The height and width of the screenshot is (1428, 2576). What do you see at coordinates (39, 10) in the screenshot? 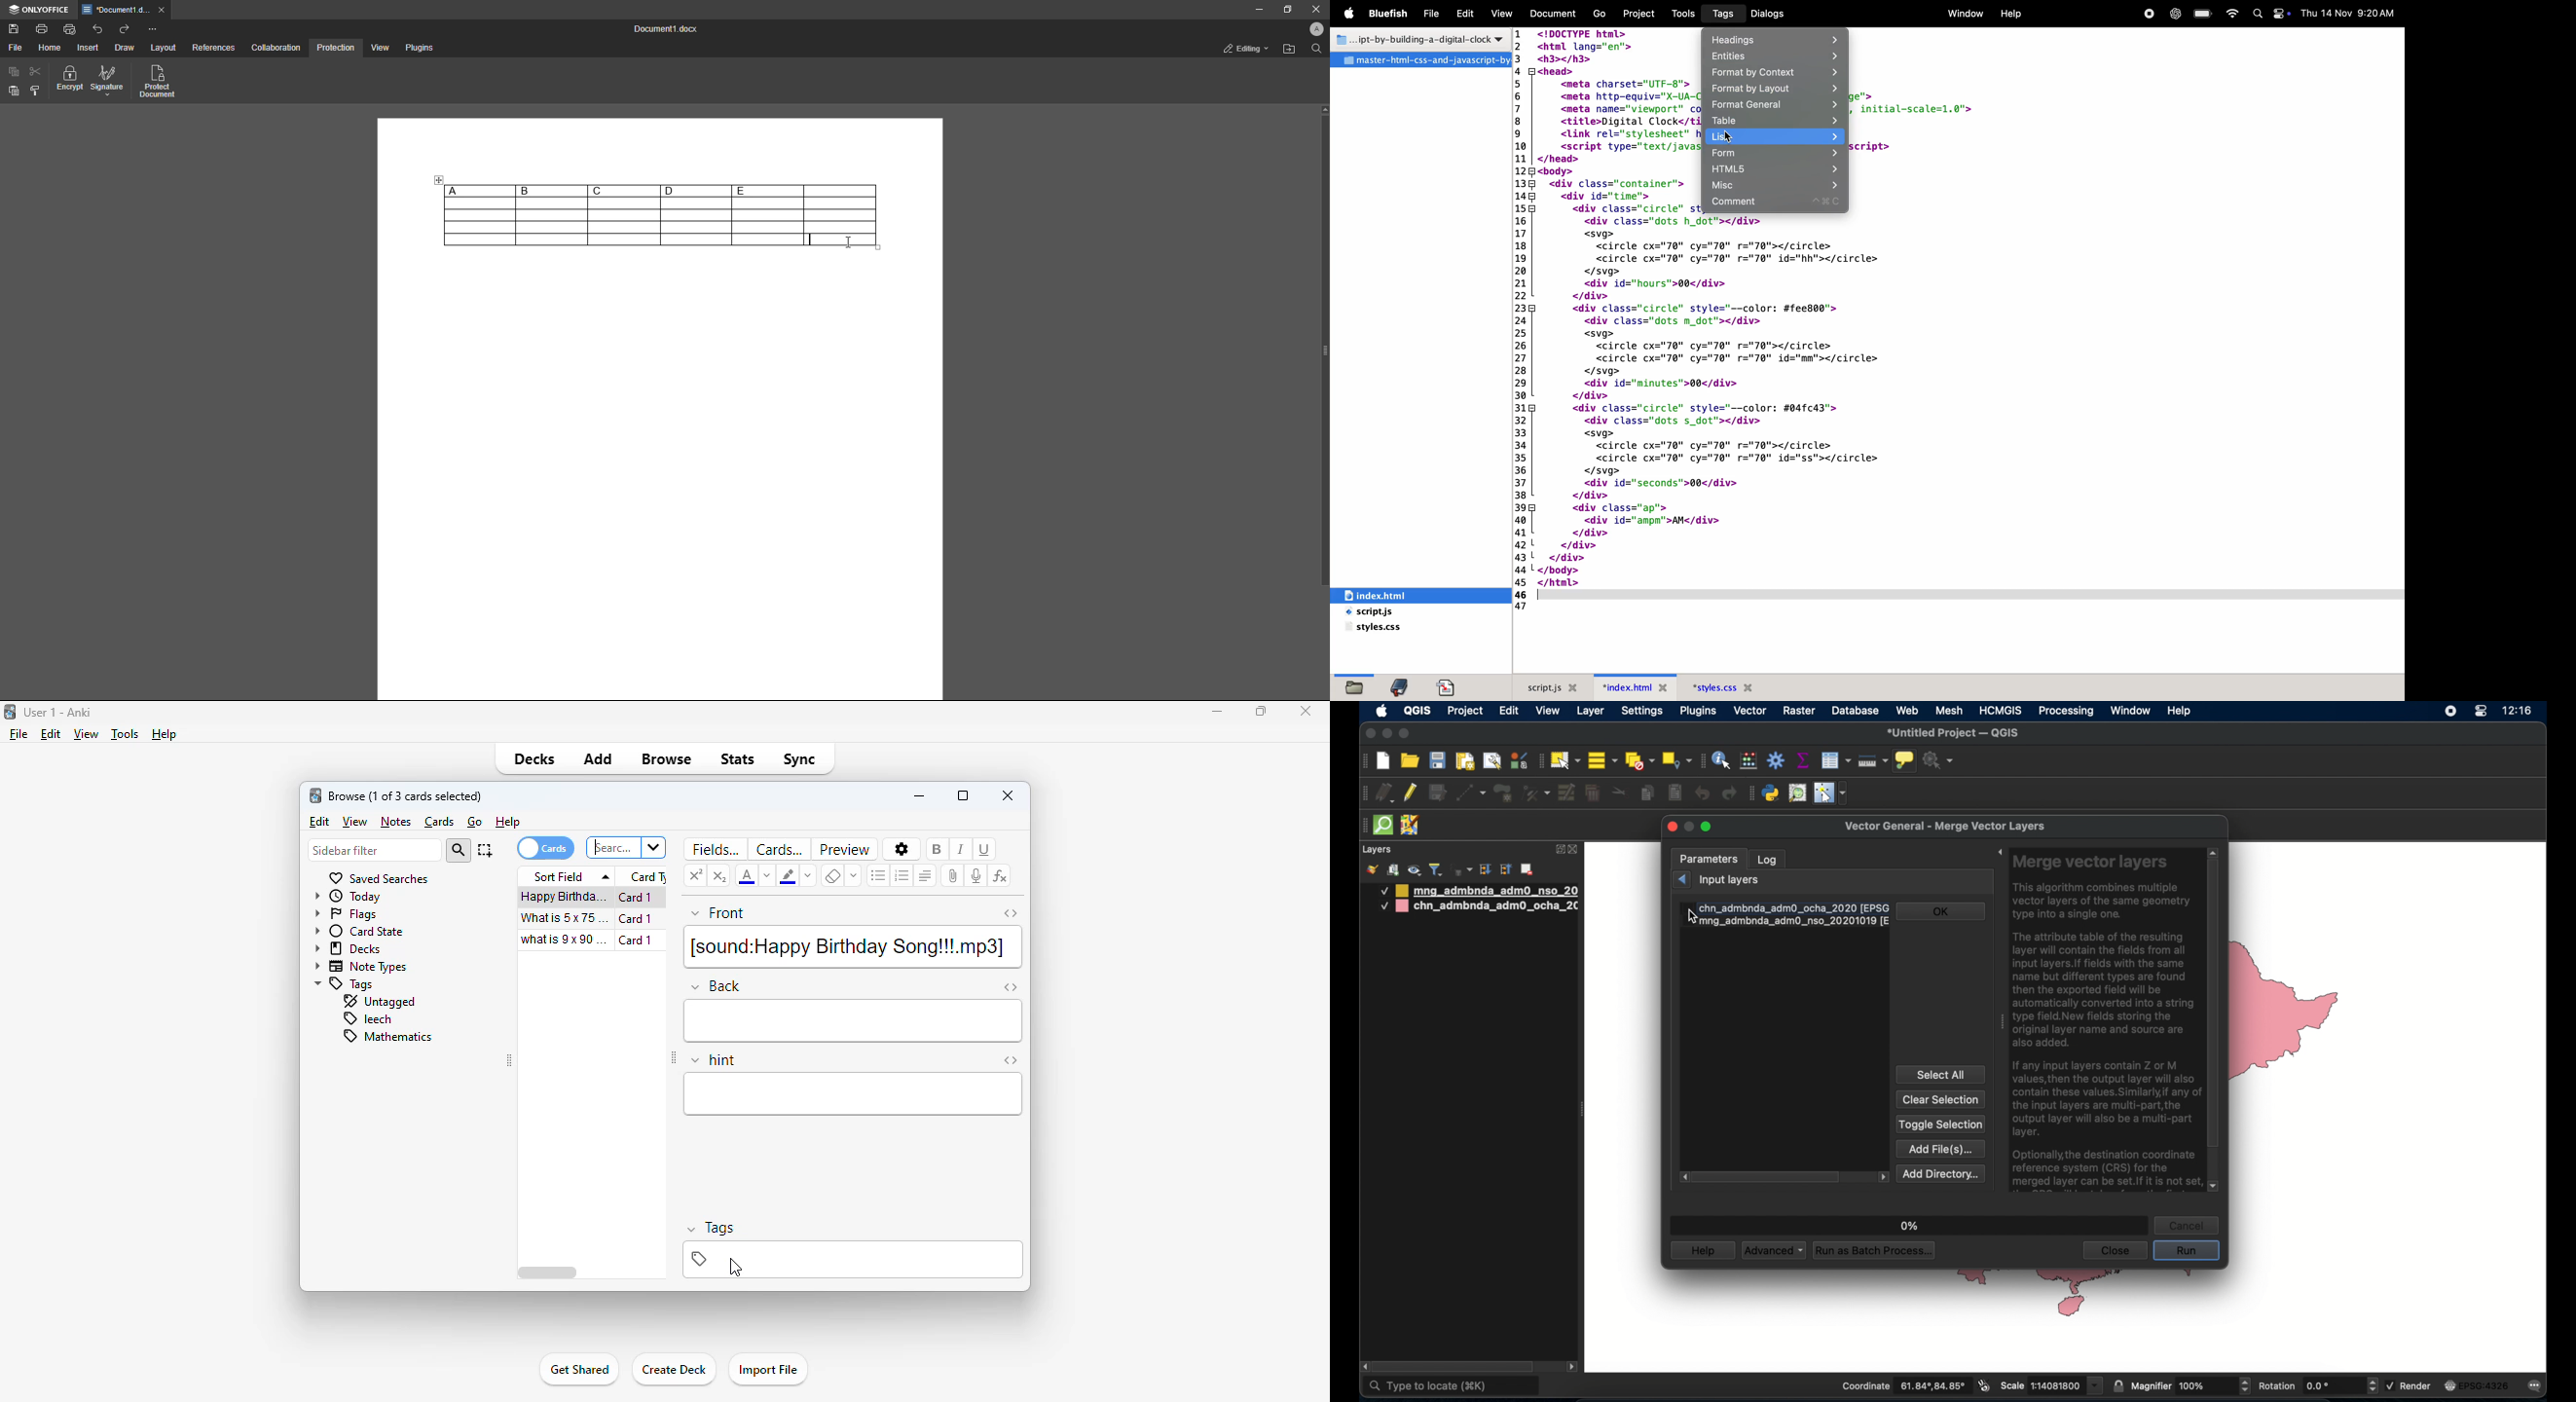
I see `ONLYOFFICE` at bounding box center [39, 10].